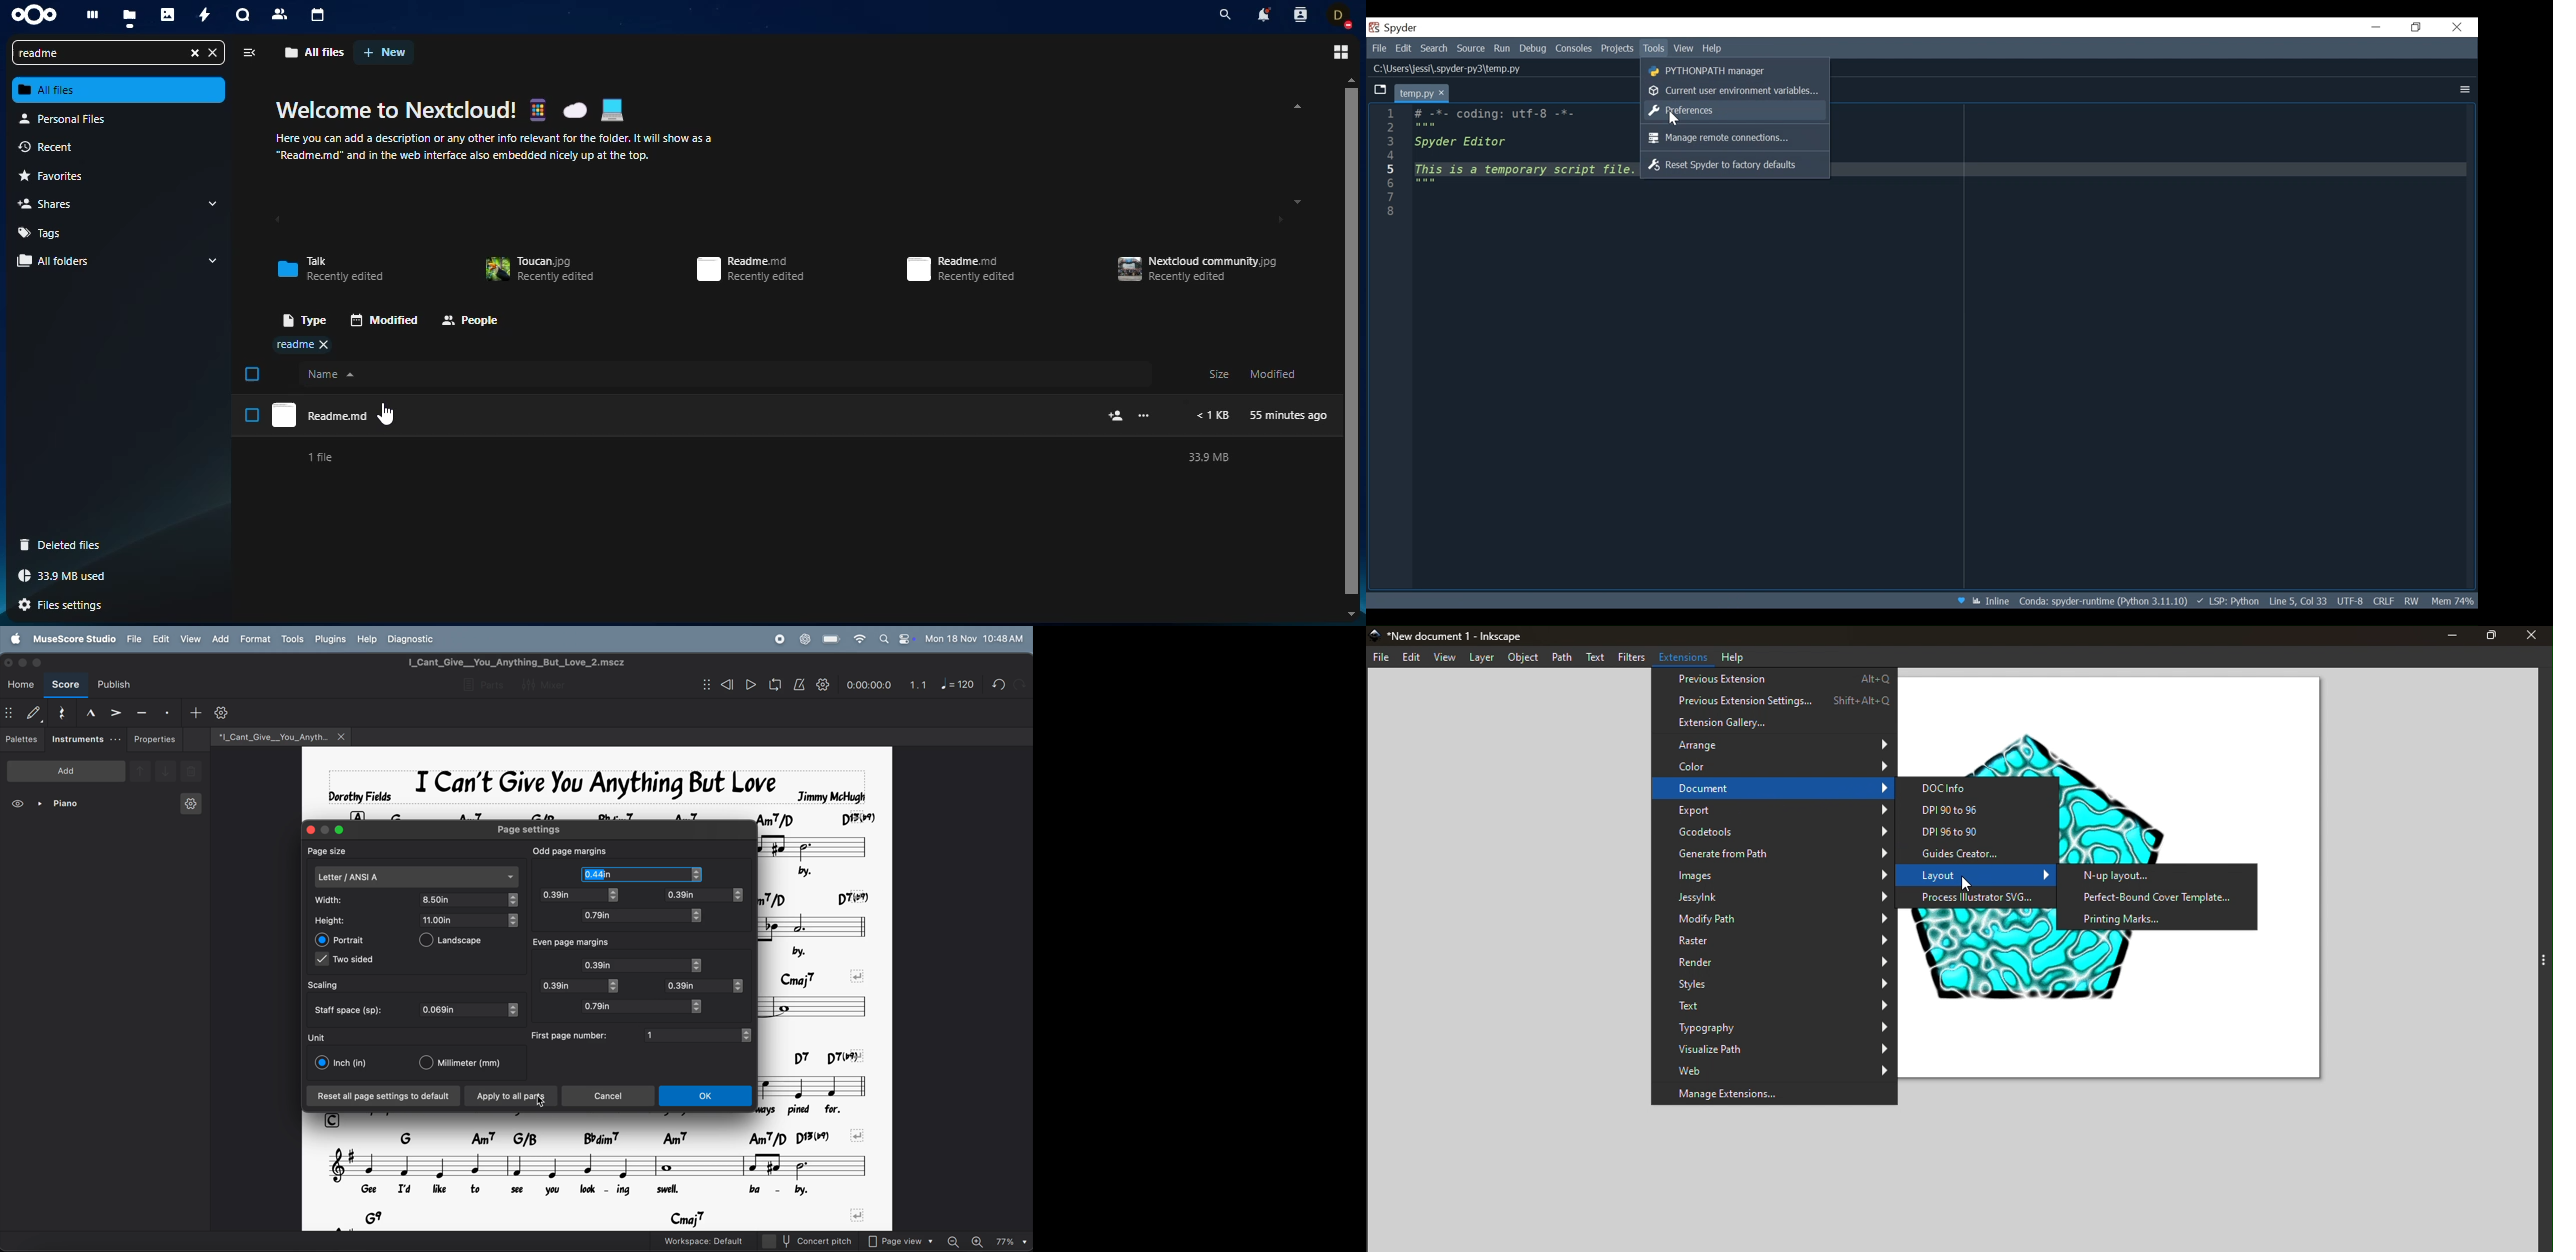 The width and height of the screenshot is (2576, 1260). What do you see at coordinates (191, 772) in the screenshot?
I see `delete` at bounding box center [191, 772].